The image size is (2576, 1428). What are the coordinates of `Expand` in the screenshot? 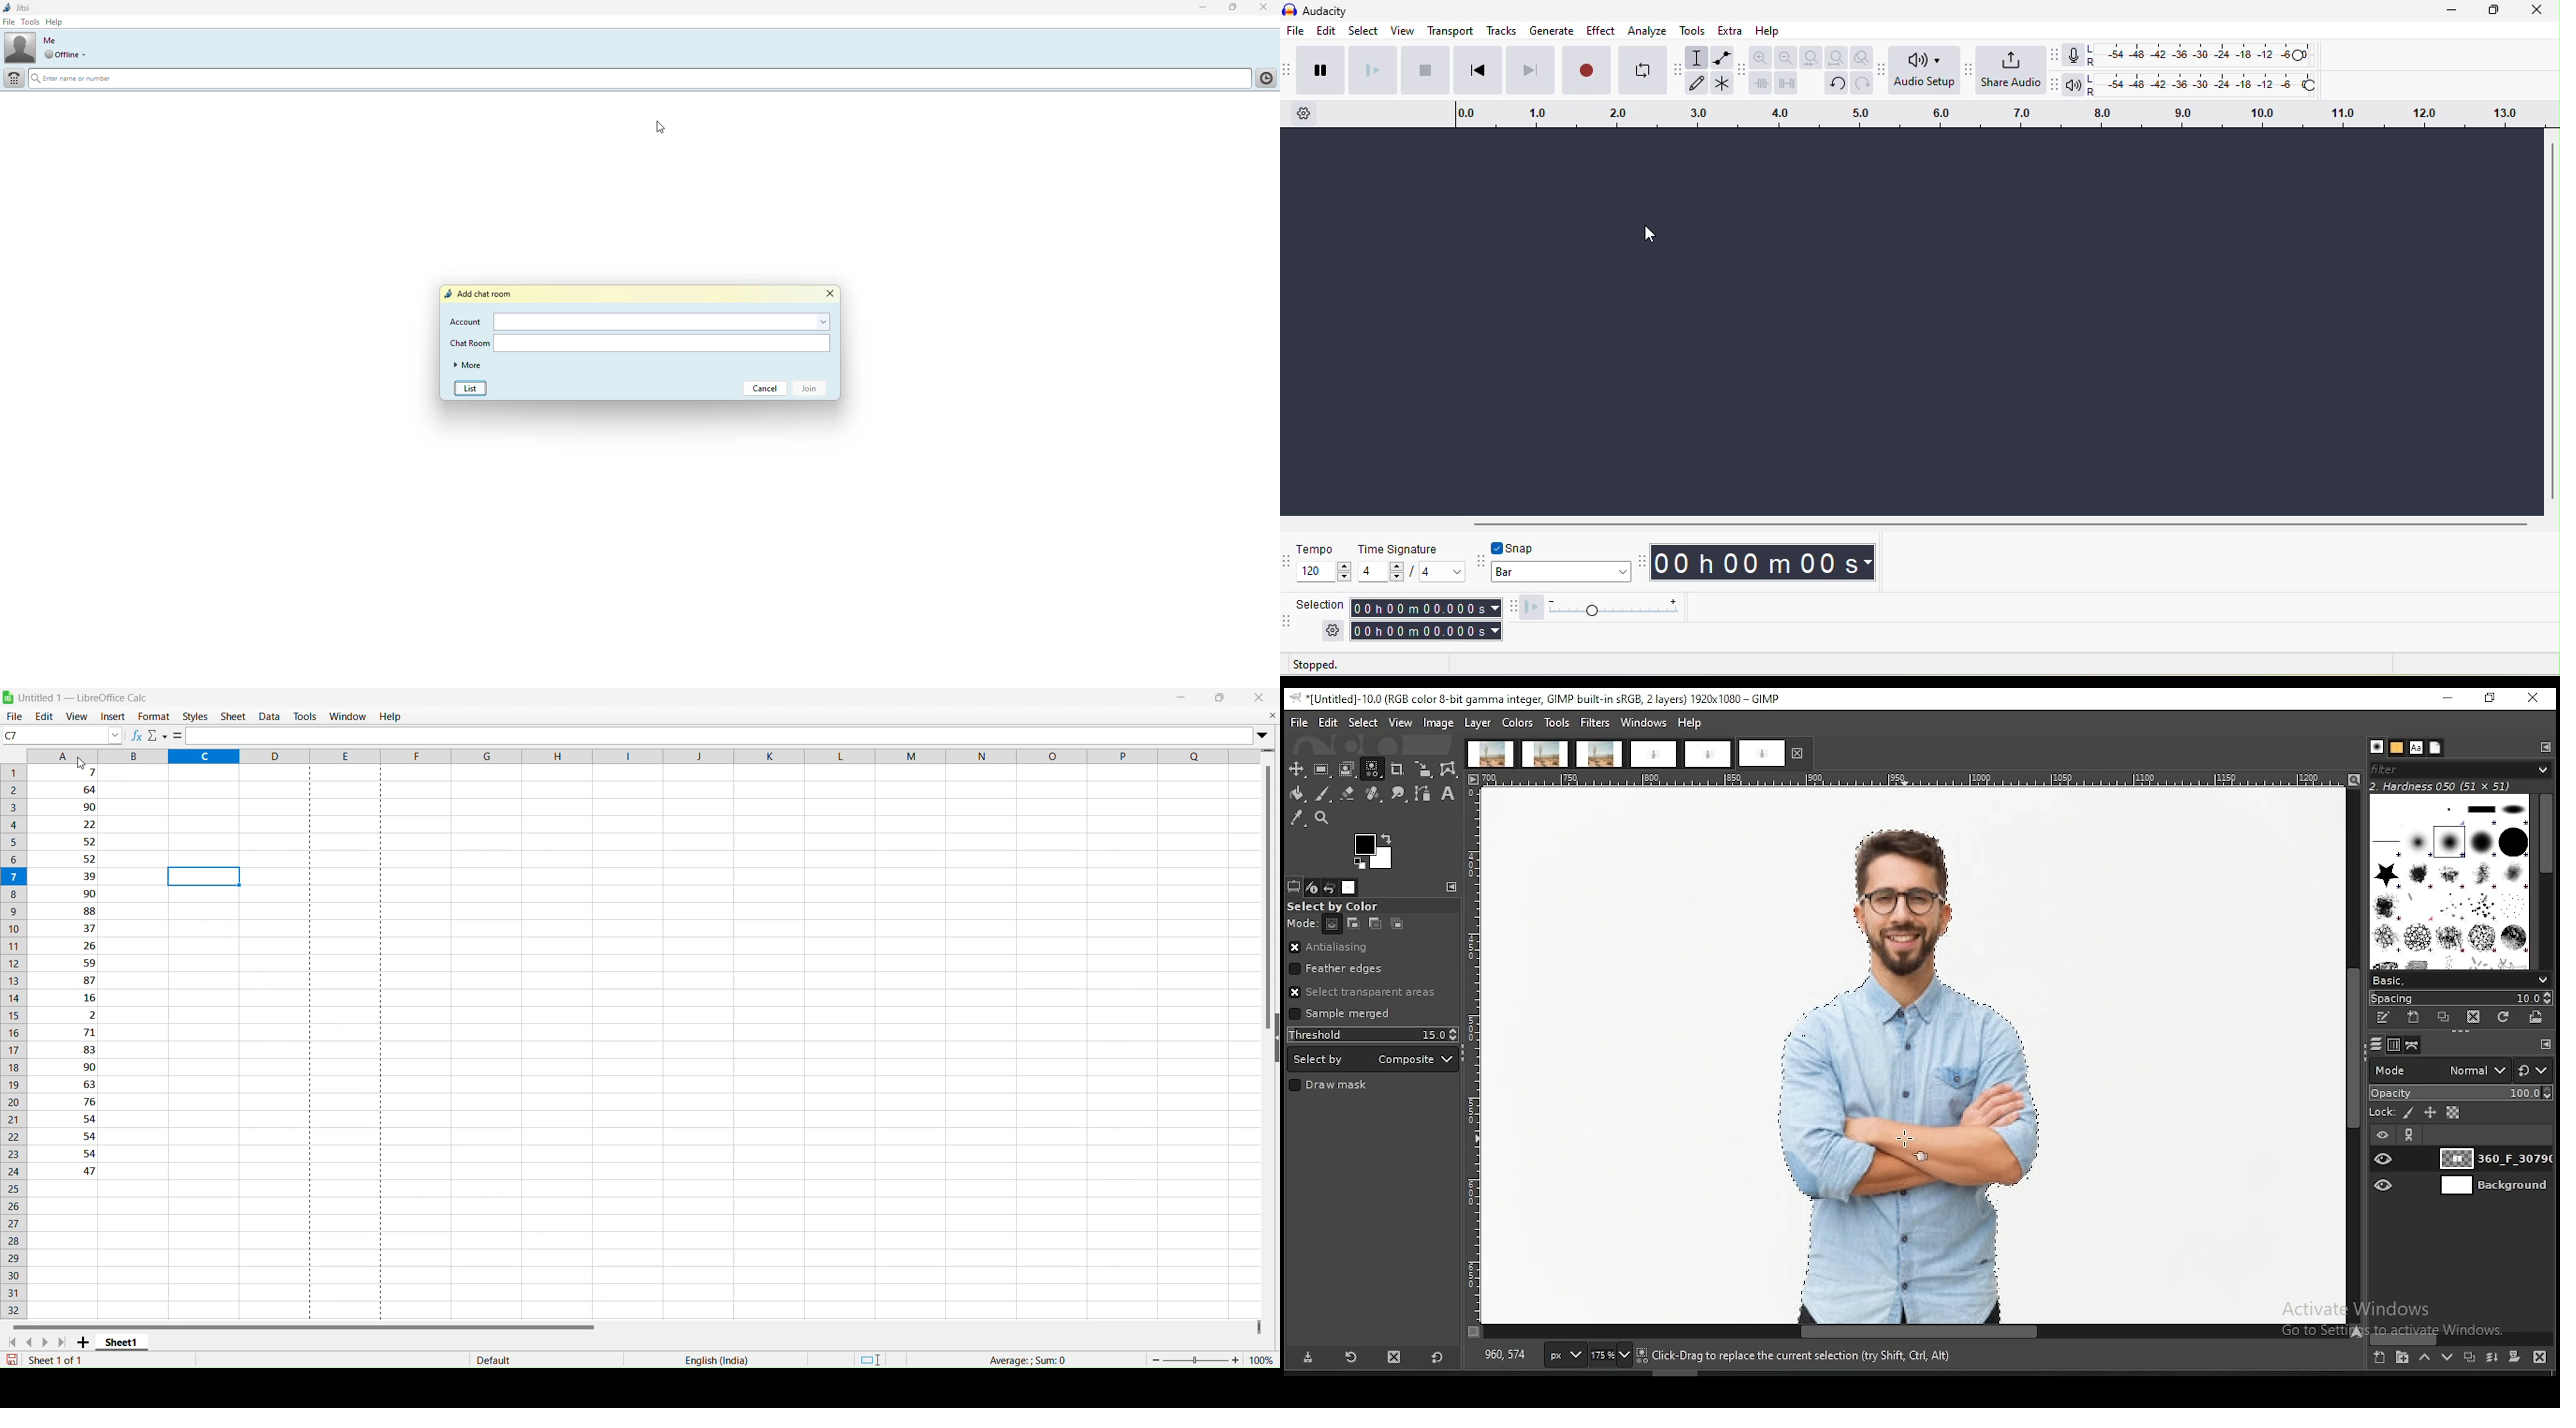 It's located at (1264, 733).